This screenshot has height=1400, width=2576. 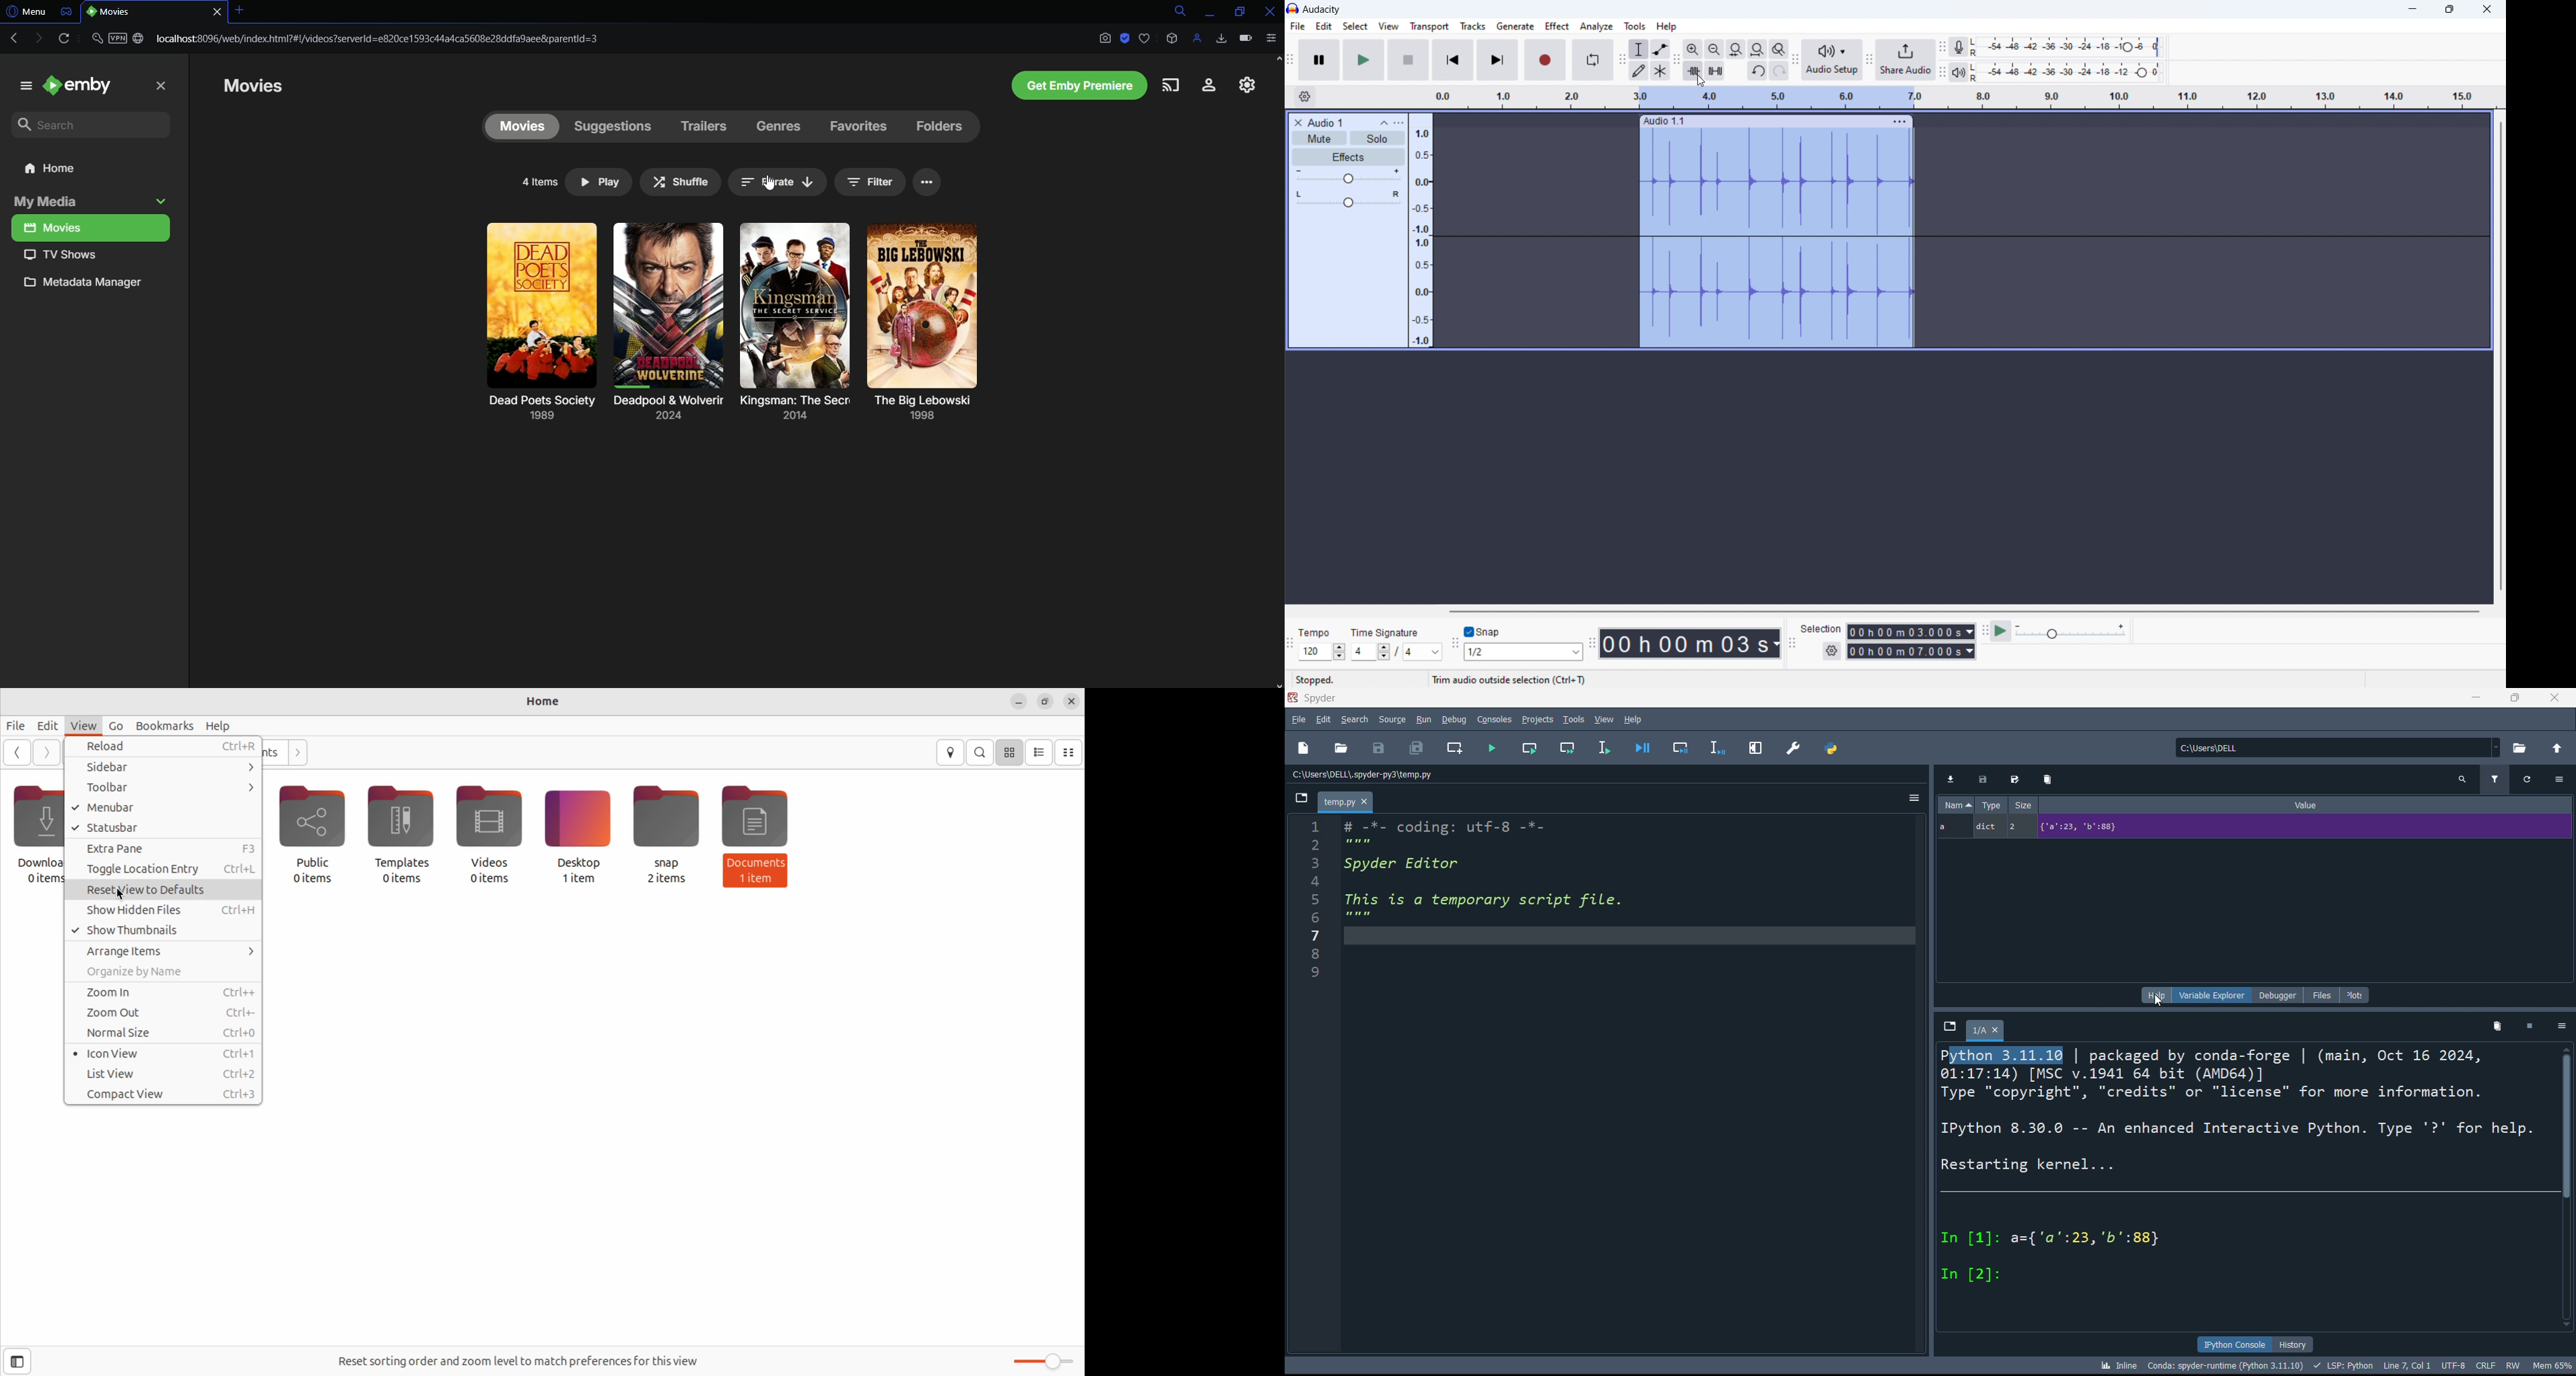 I want to click on audio setup toolbar, so click(x=1796, y=59).